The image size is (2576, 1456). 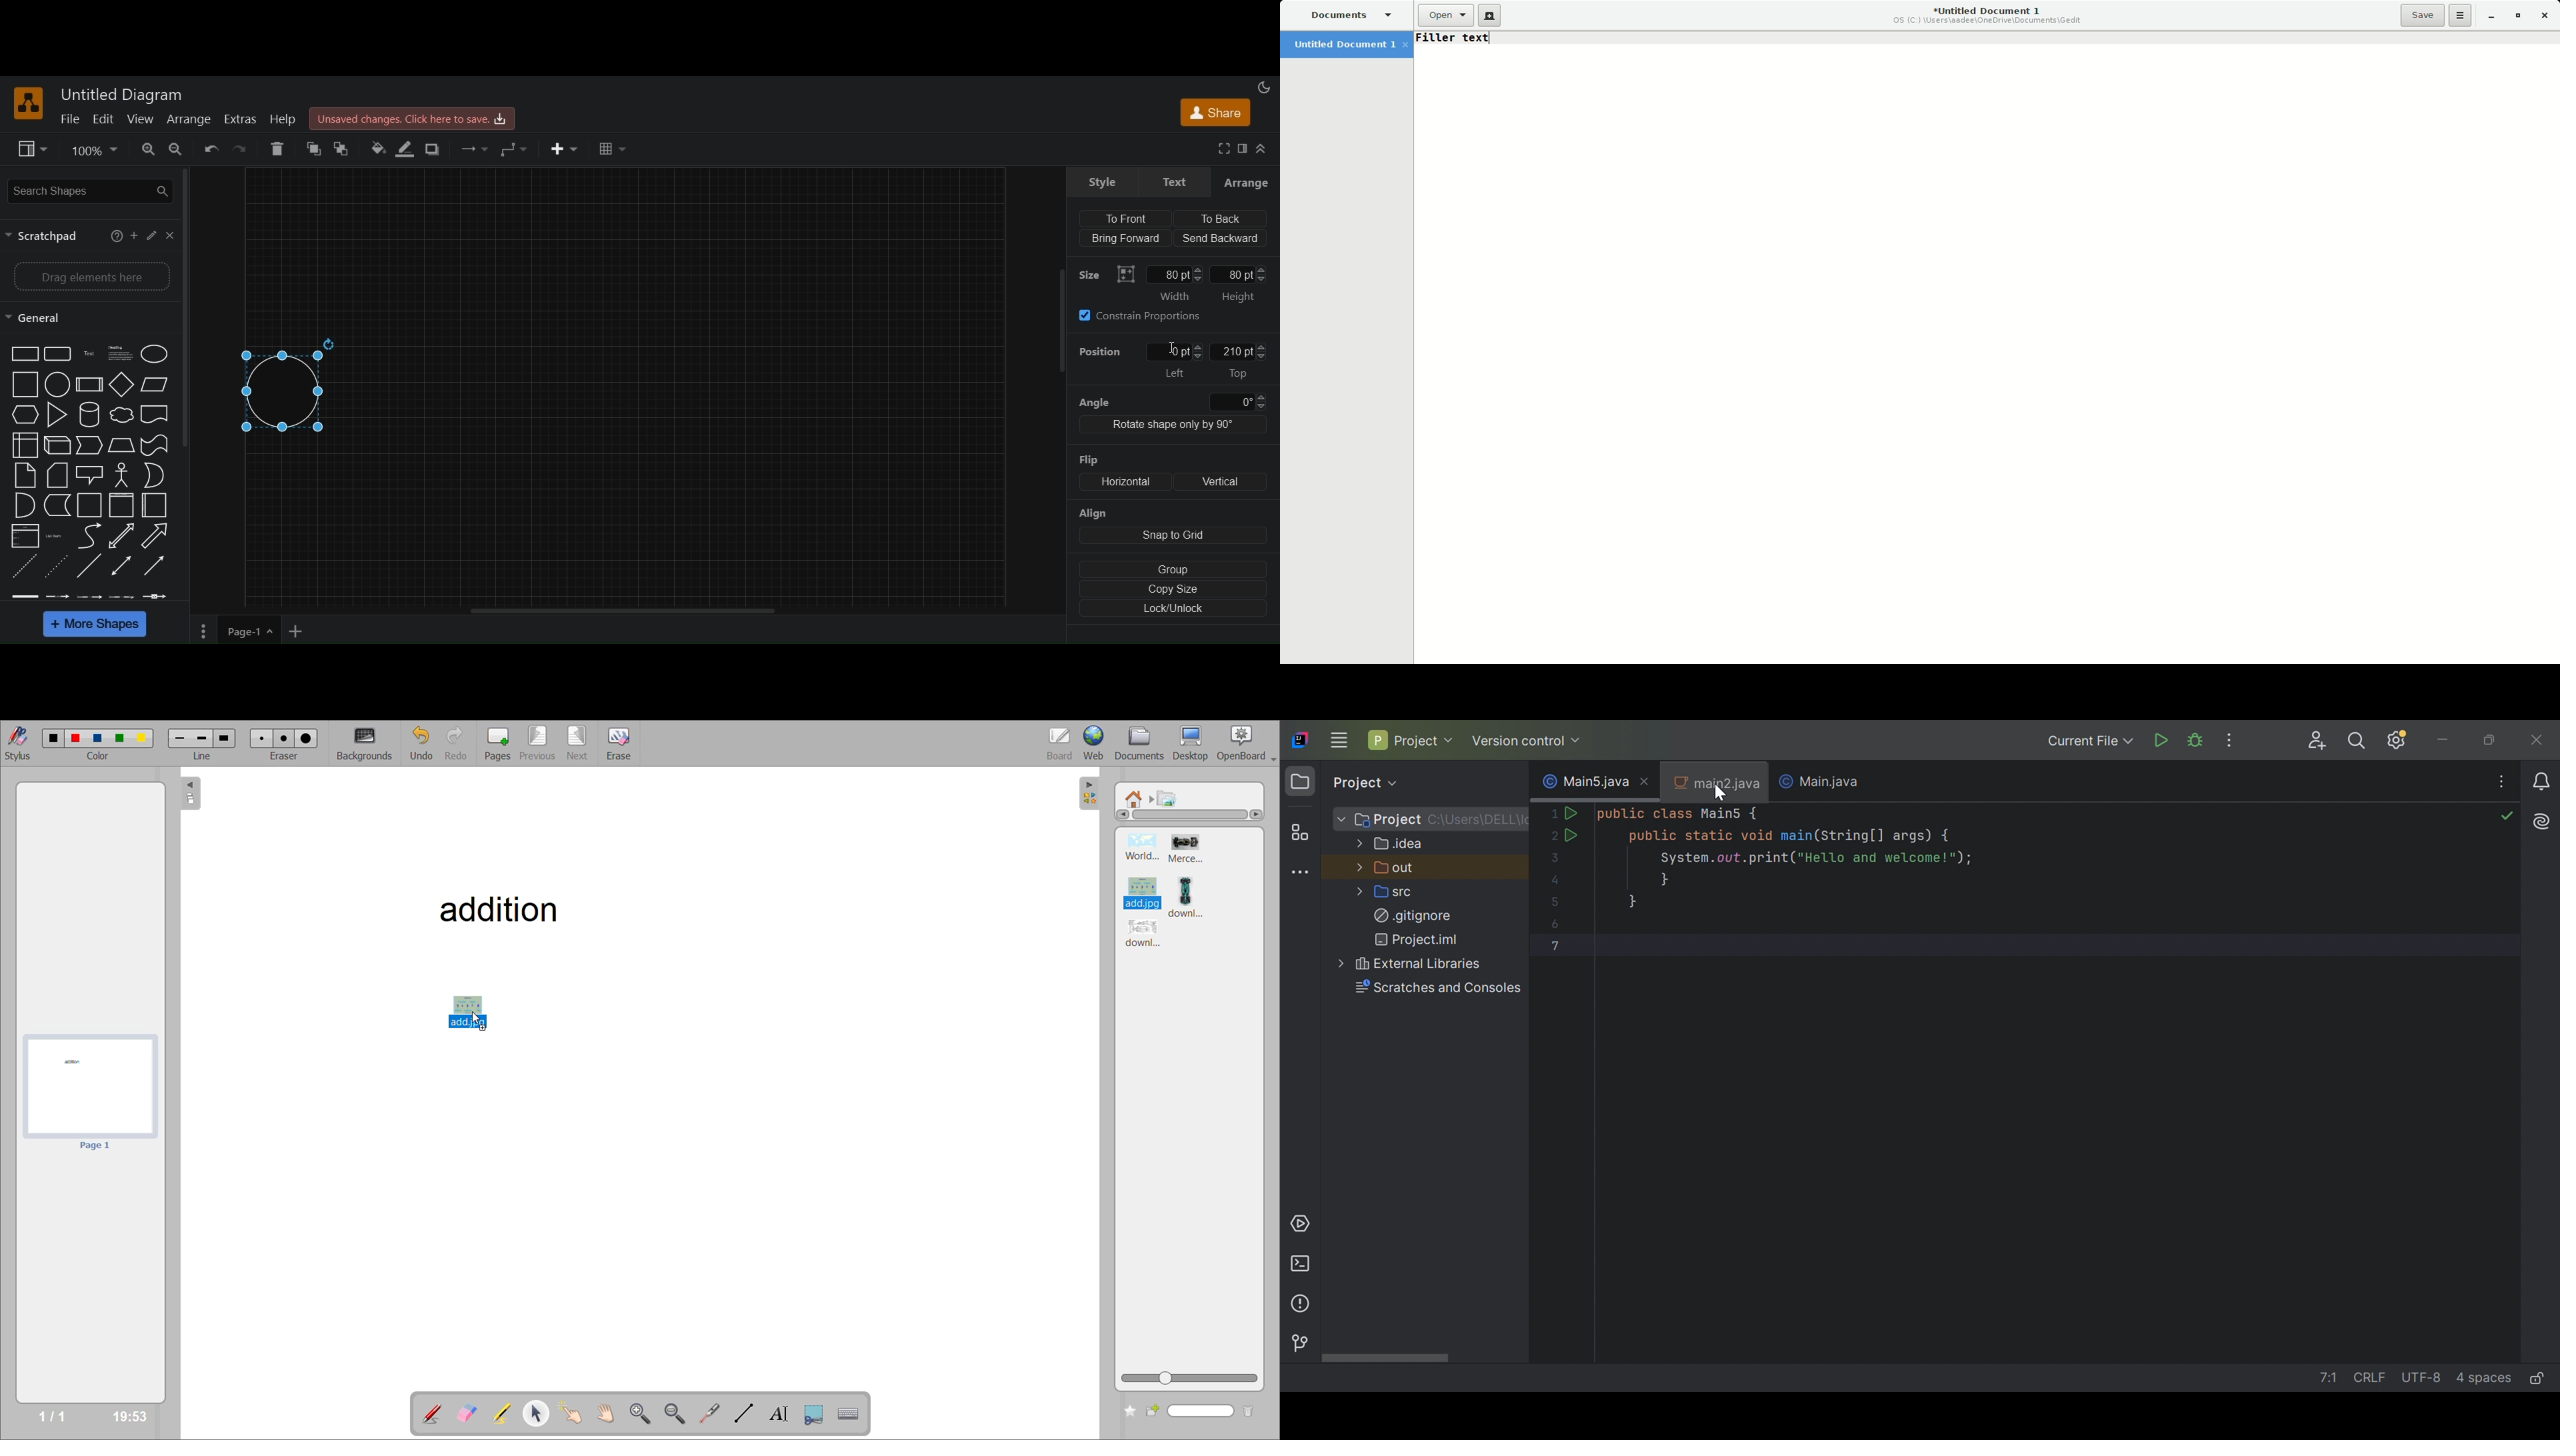 What do you see at coordinates (58, 384) in the screenshot?
I see `Circle` at bounding box center [58, 384].